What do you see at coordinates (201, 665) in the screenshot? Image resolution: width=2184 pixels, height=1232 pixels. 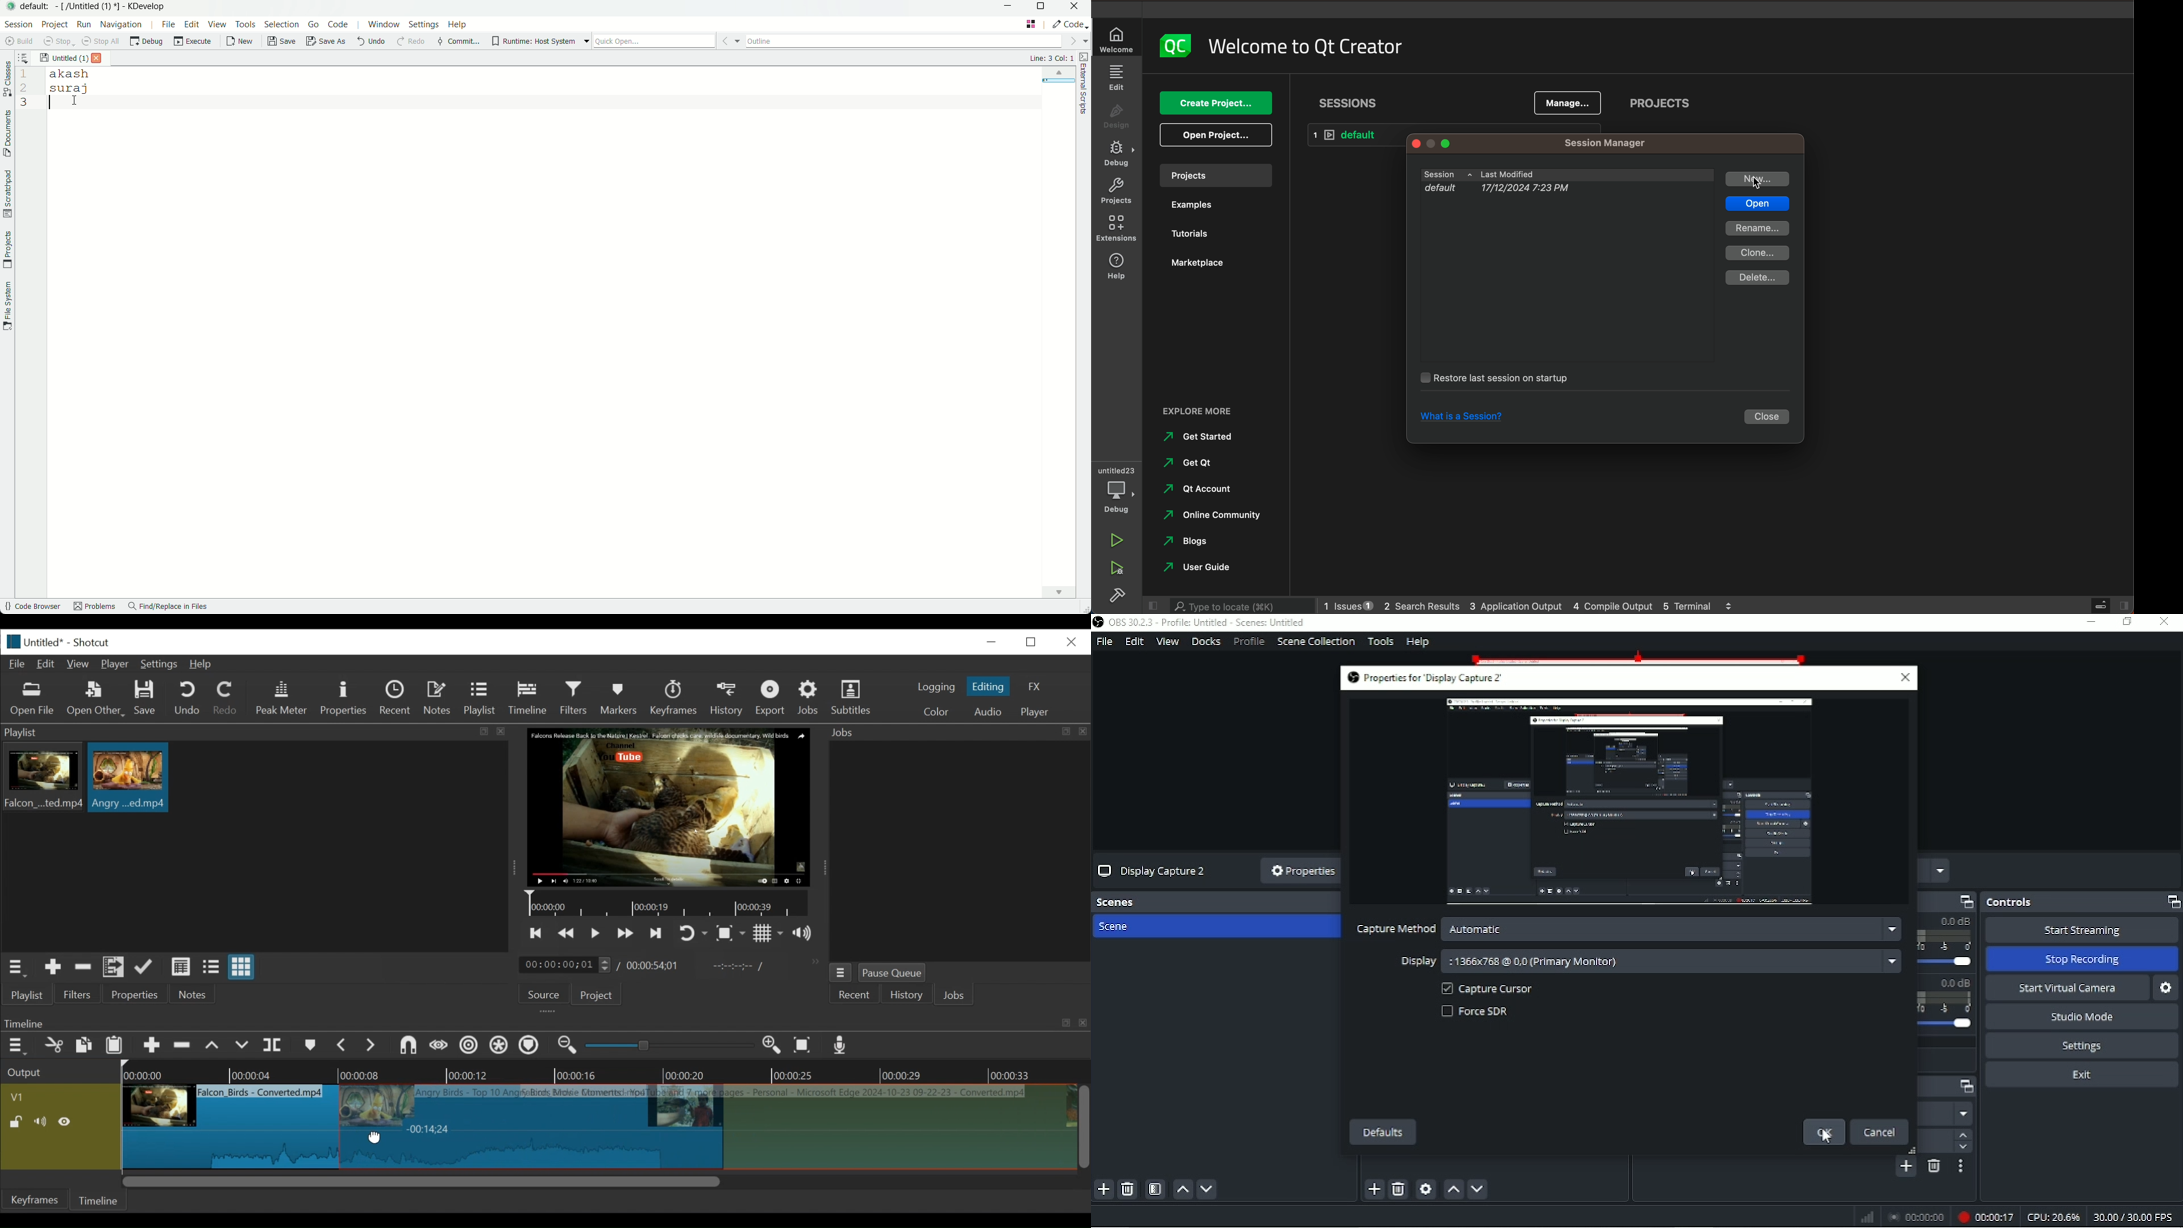 I see `Help` at bounding box center [201, 665].